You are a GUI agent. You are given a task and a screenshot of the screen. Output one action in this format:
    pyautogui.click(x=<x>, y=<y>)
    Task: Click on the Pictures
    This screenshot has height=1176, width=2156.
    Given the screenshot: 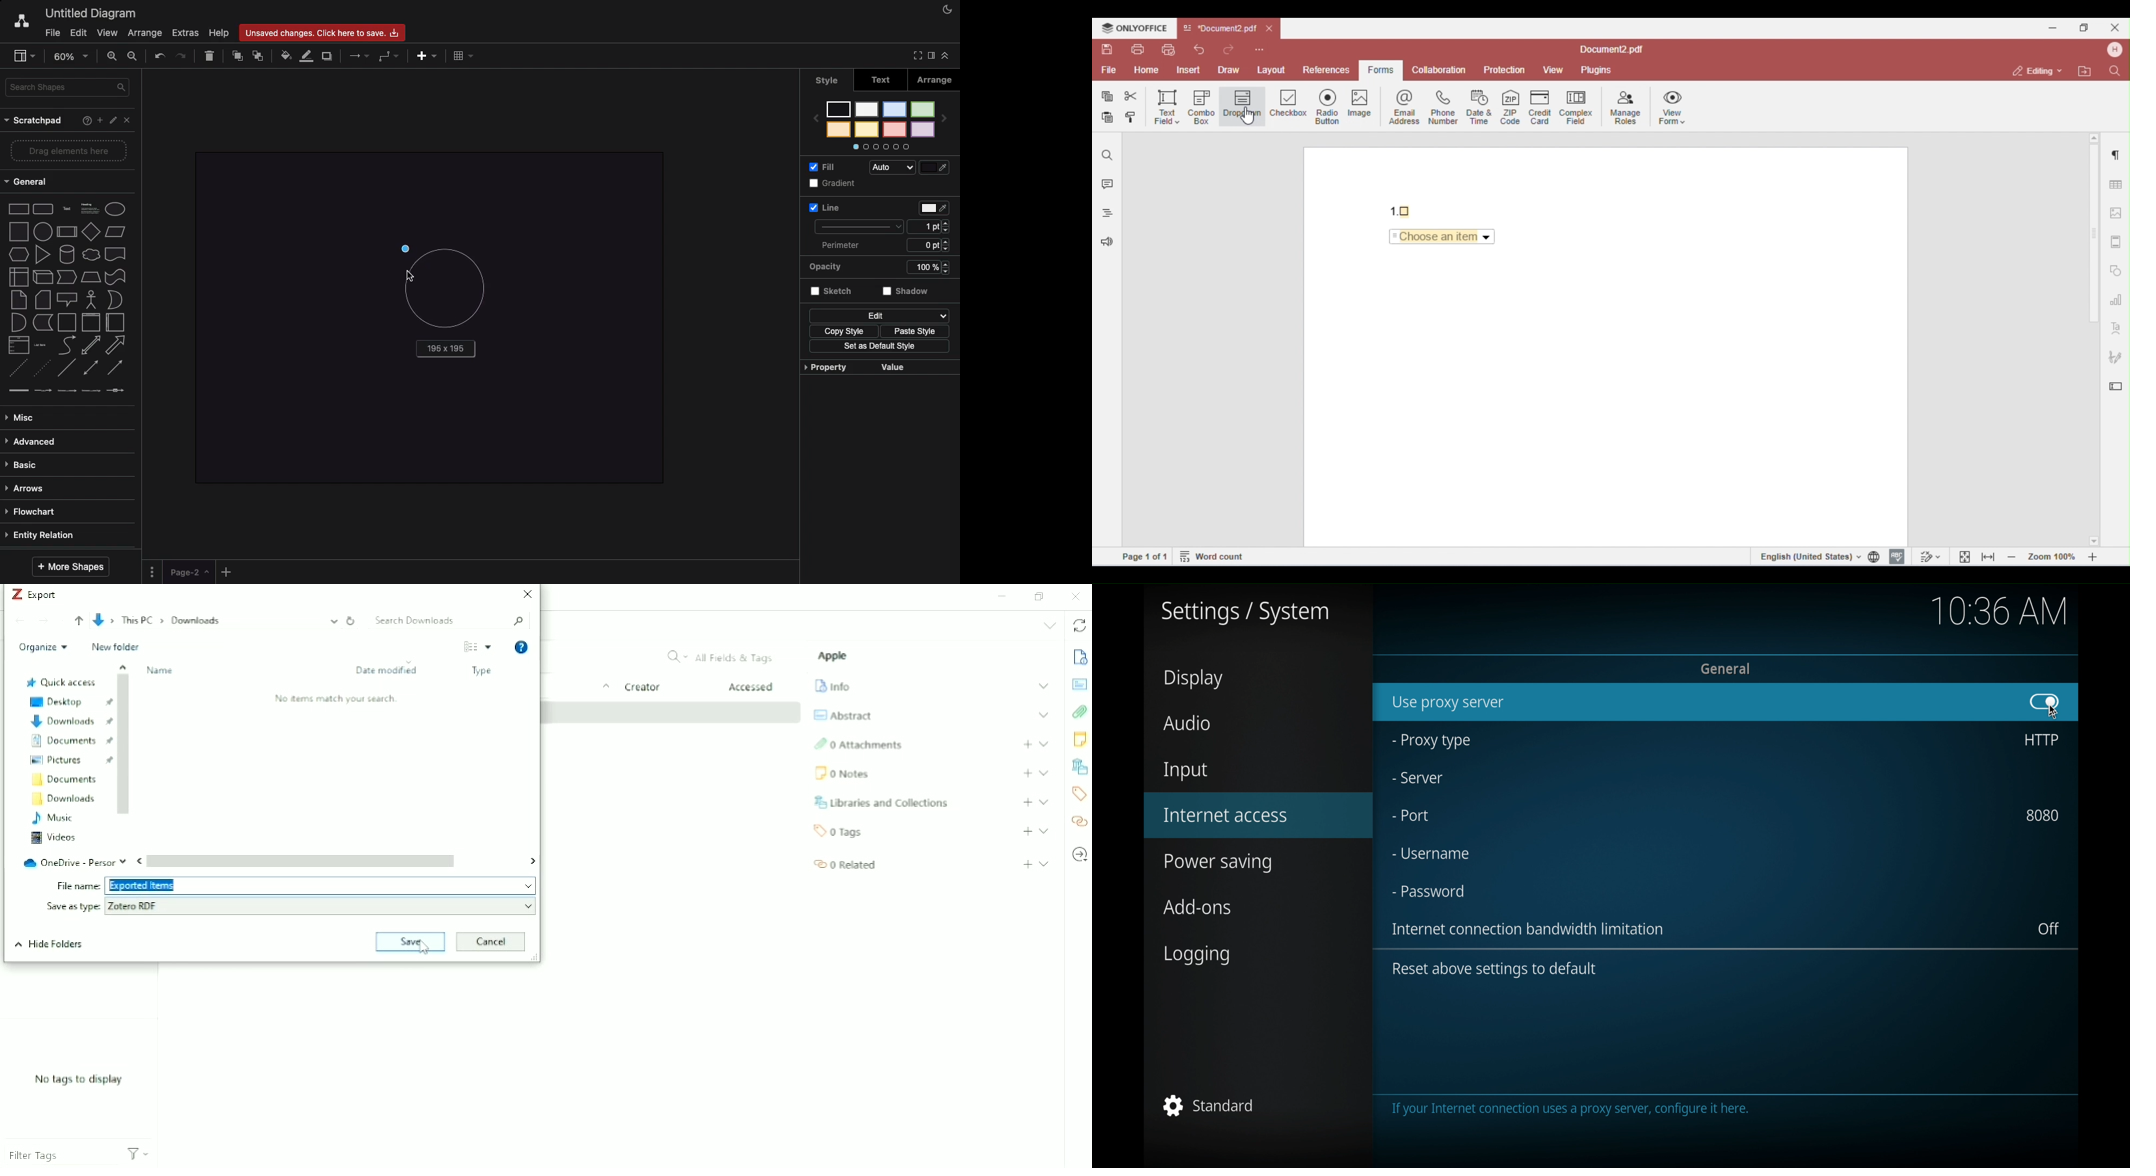 What is the action you would take?
    pyautogui.click(x=70, y=761)
    